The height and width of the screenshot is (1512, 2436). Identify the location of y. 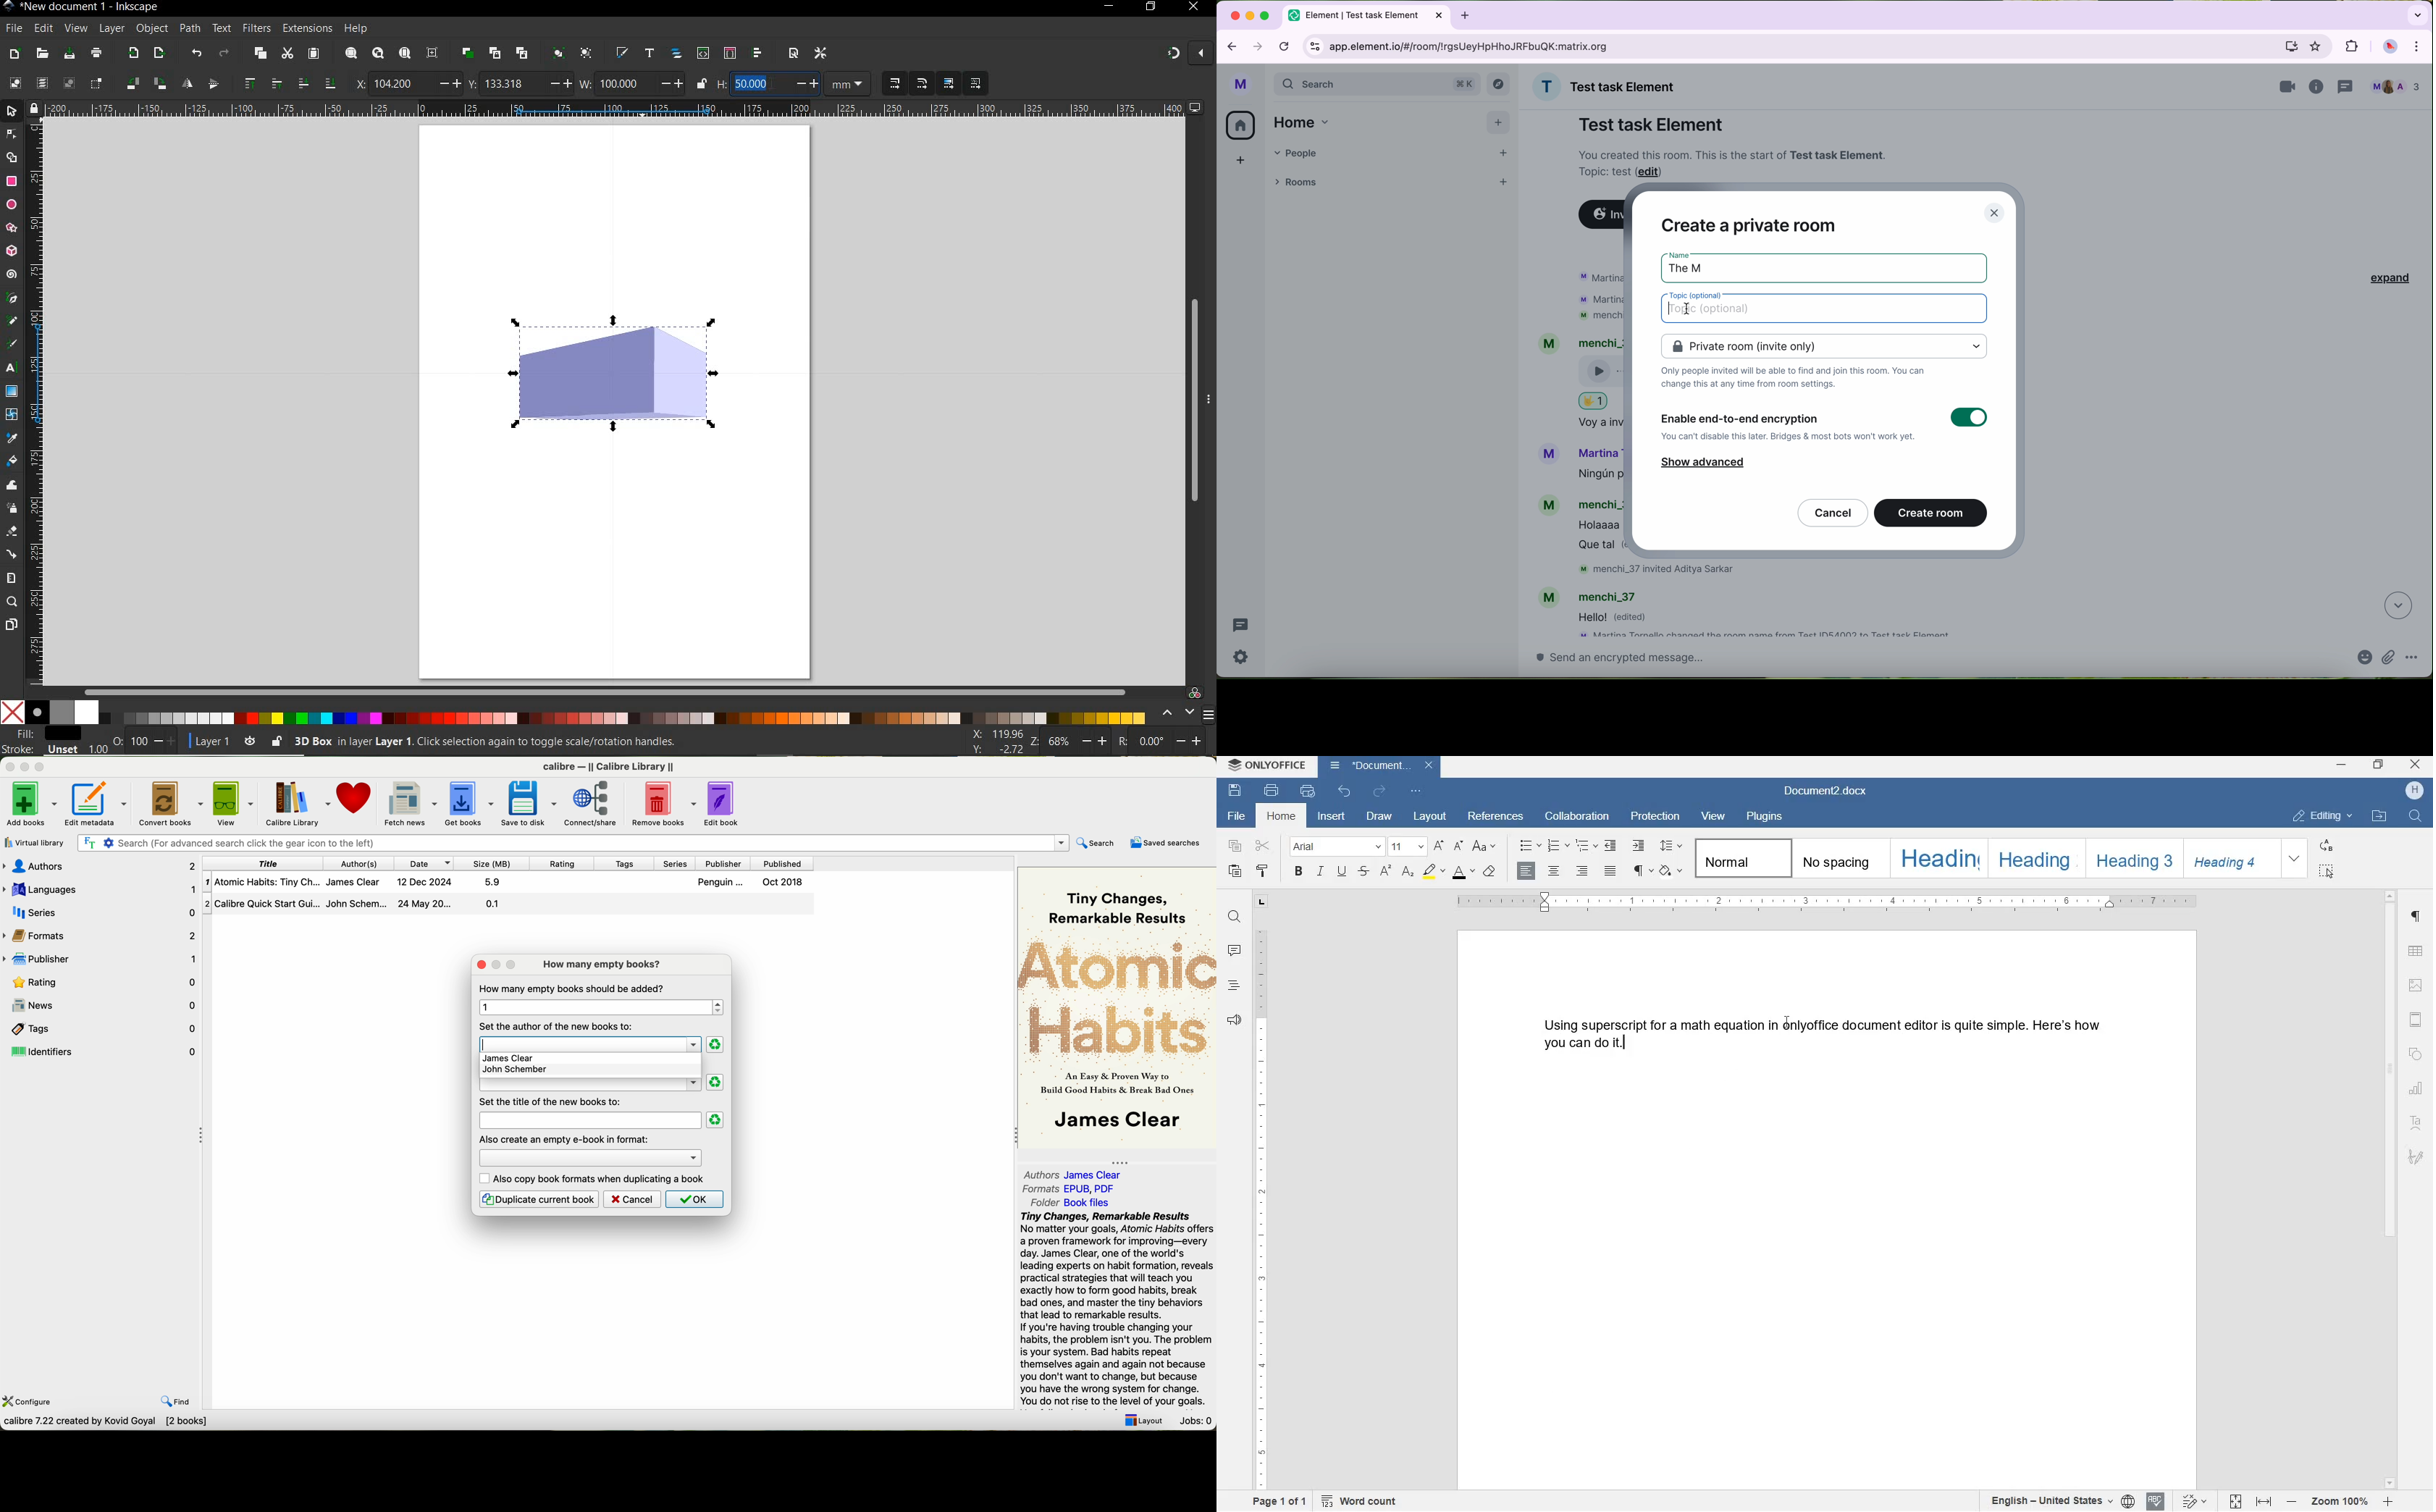
(473, 84).